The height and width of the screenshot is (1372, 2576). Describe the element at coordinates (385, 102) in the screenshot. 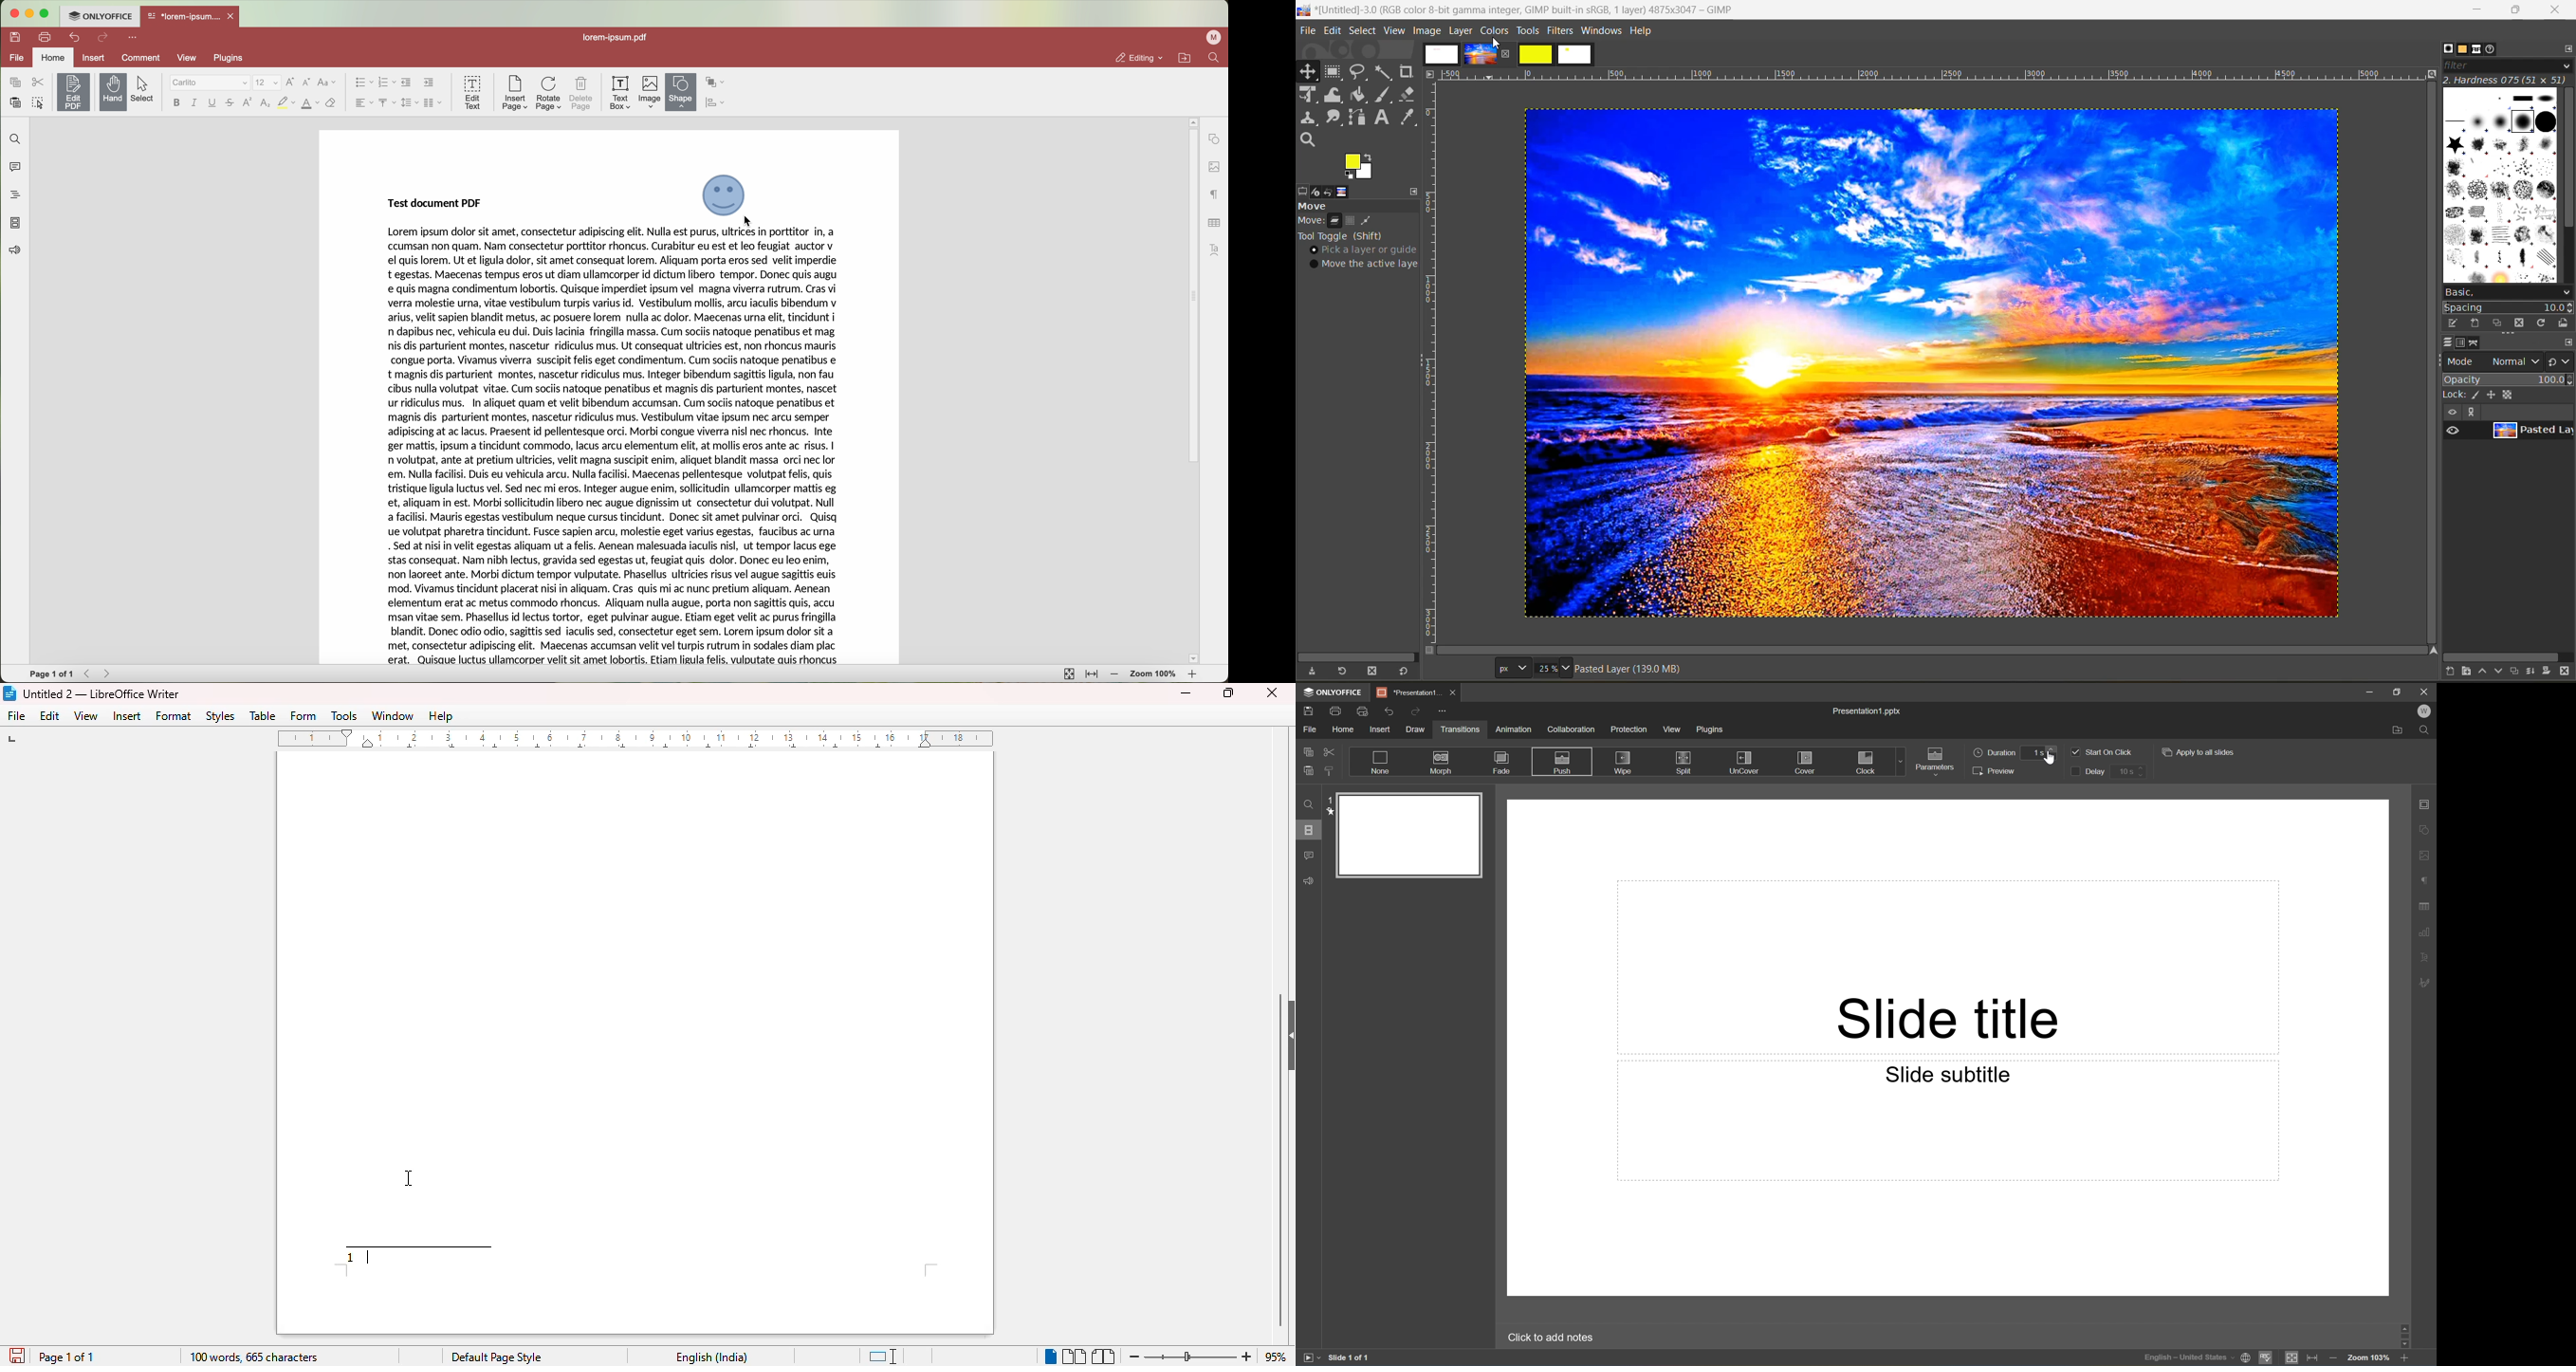

I see `vertical align` at that location.